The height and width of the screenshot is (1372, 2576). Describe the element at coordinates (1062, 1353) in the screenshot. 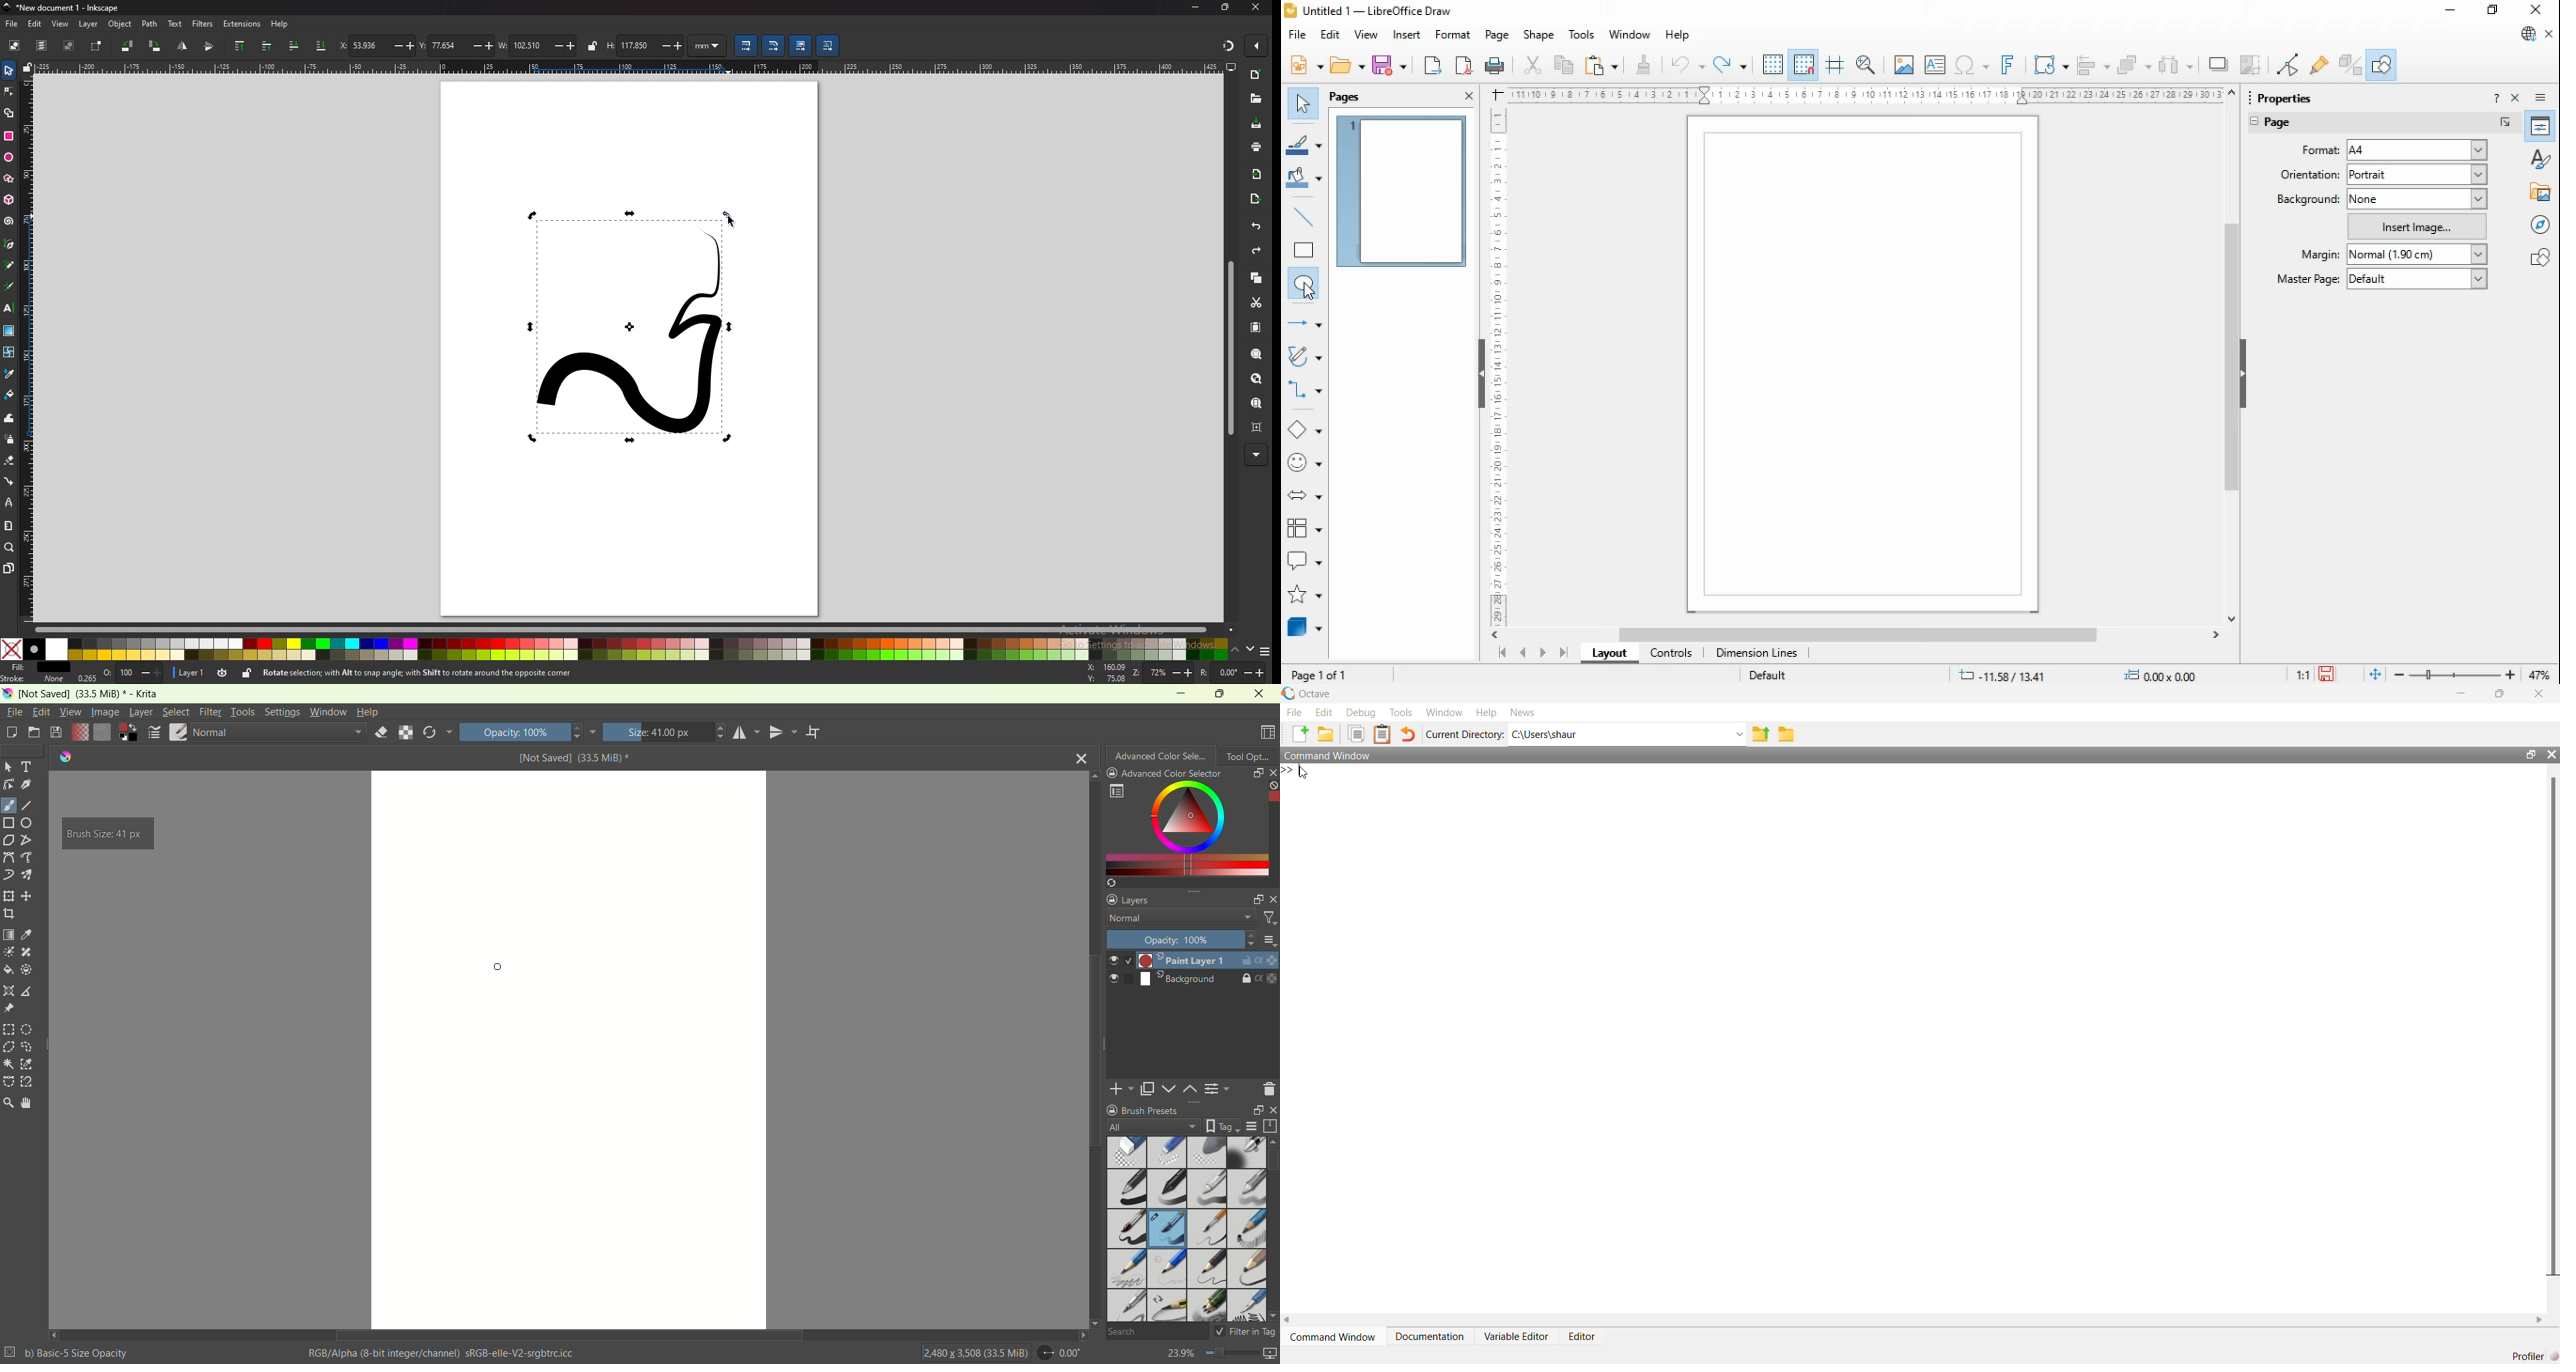

I see `0.00"` at that location.